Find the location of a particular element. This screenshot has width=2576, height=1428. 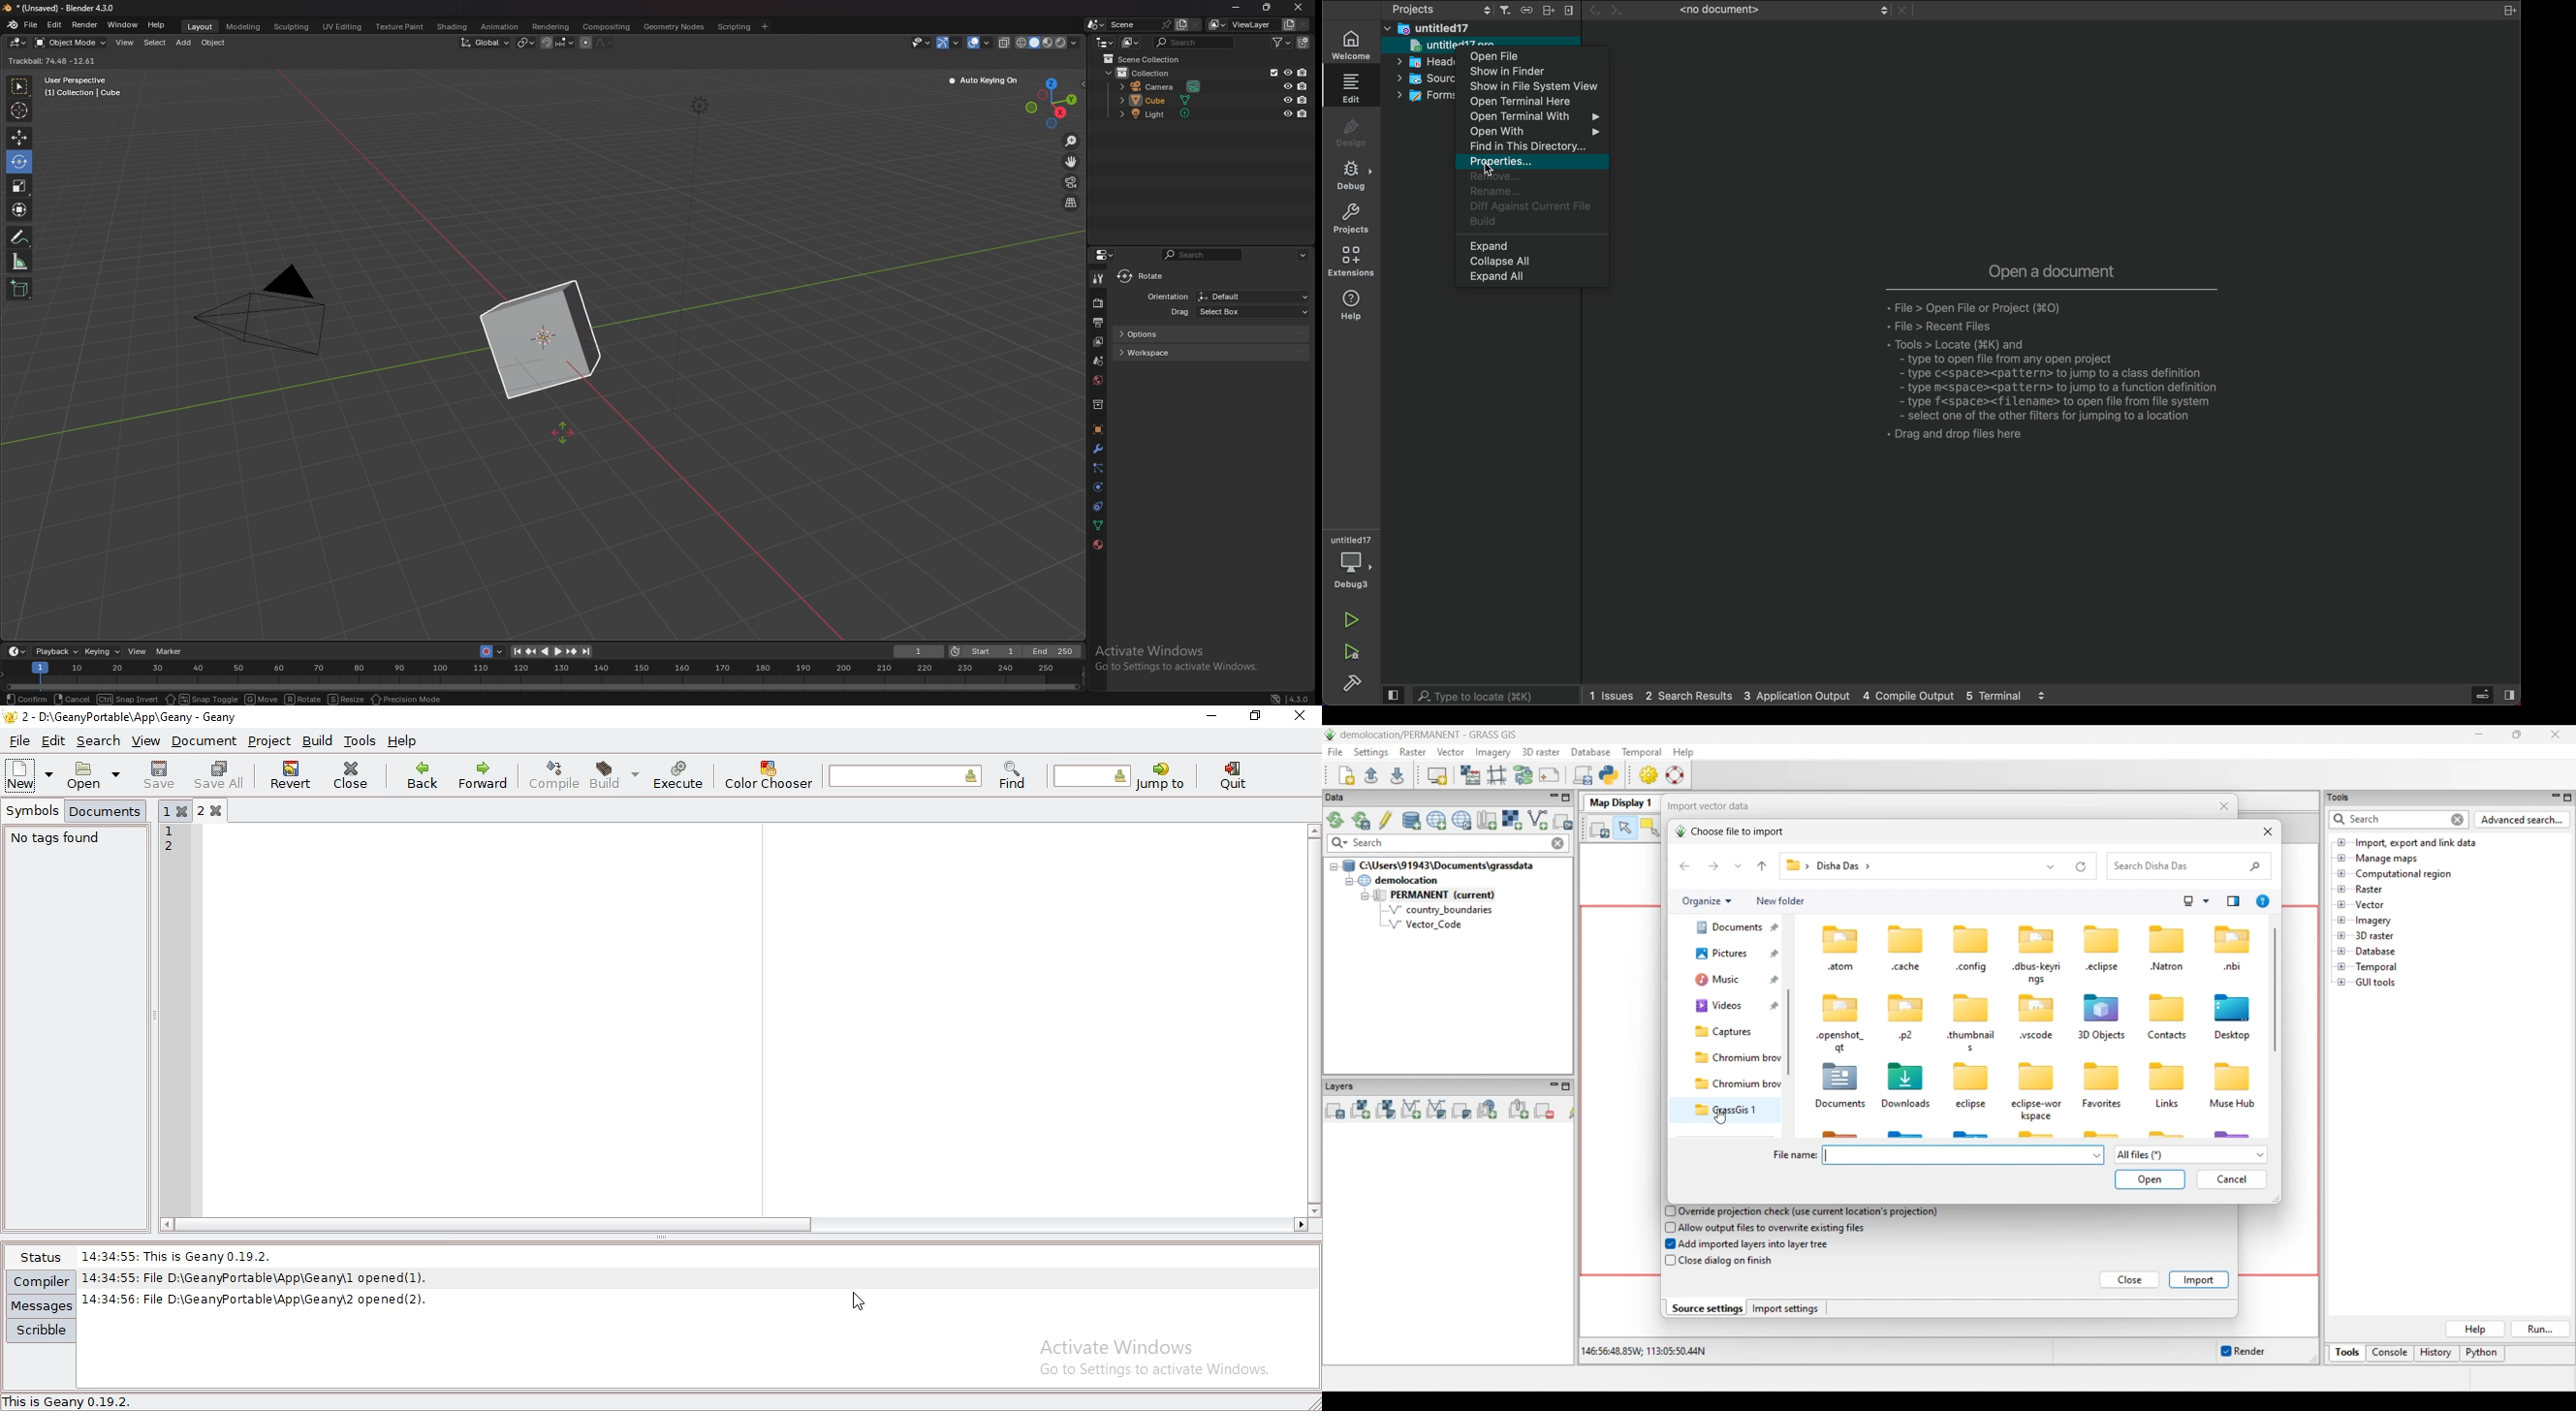

untitled 17 is located at coordinates (1437, 29).